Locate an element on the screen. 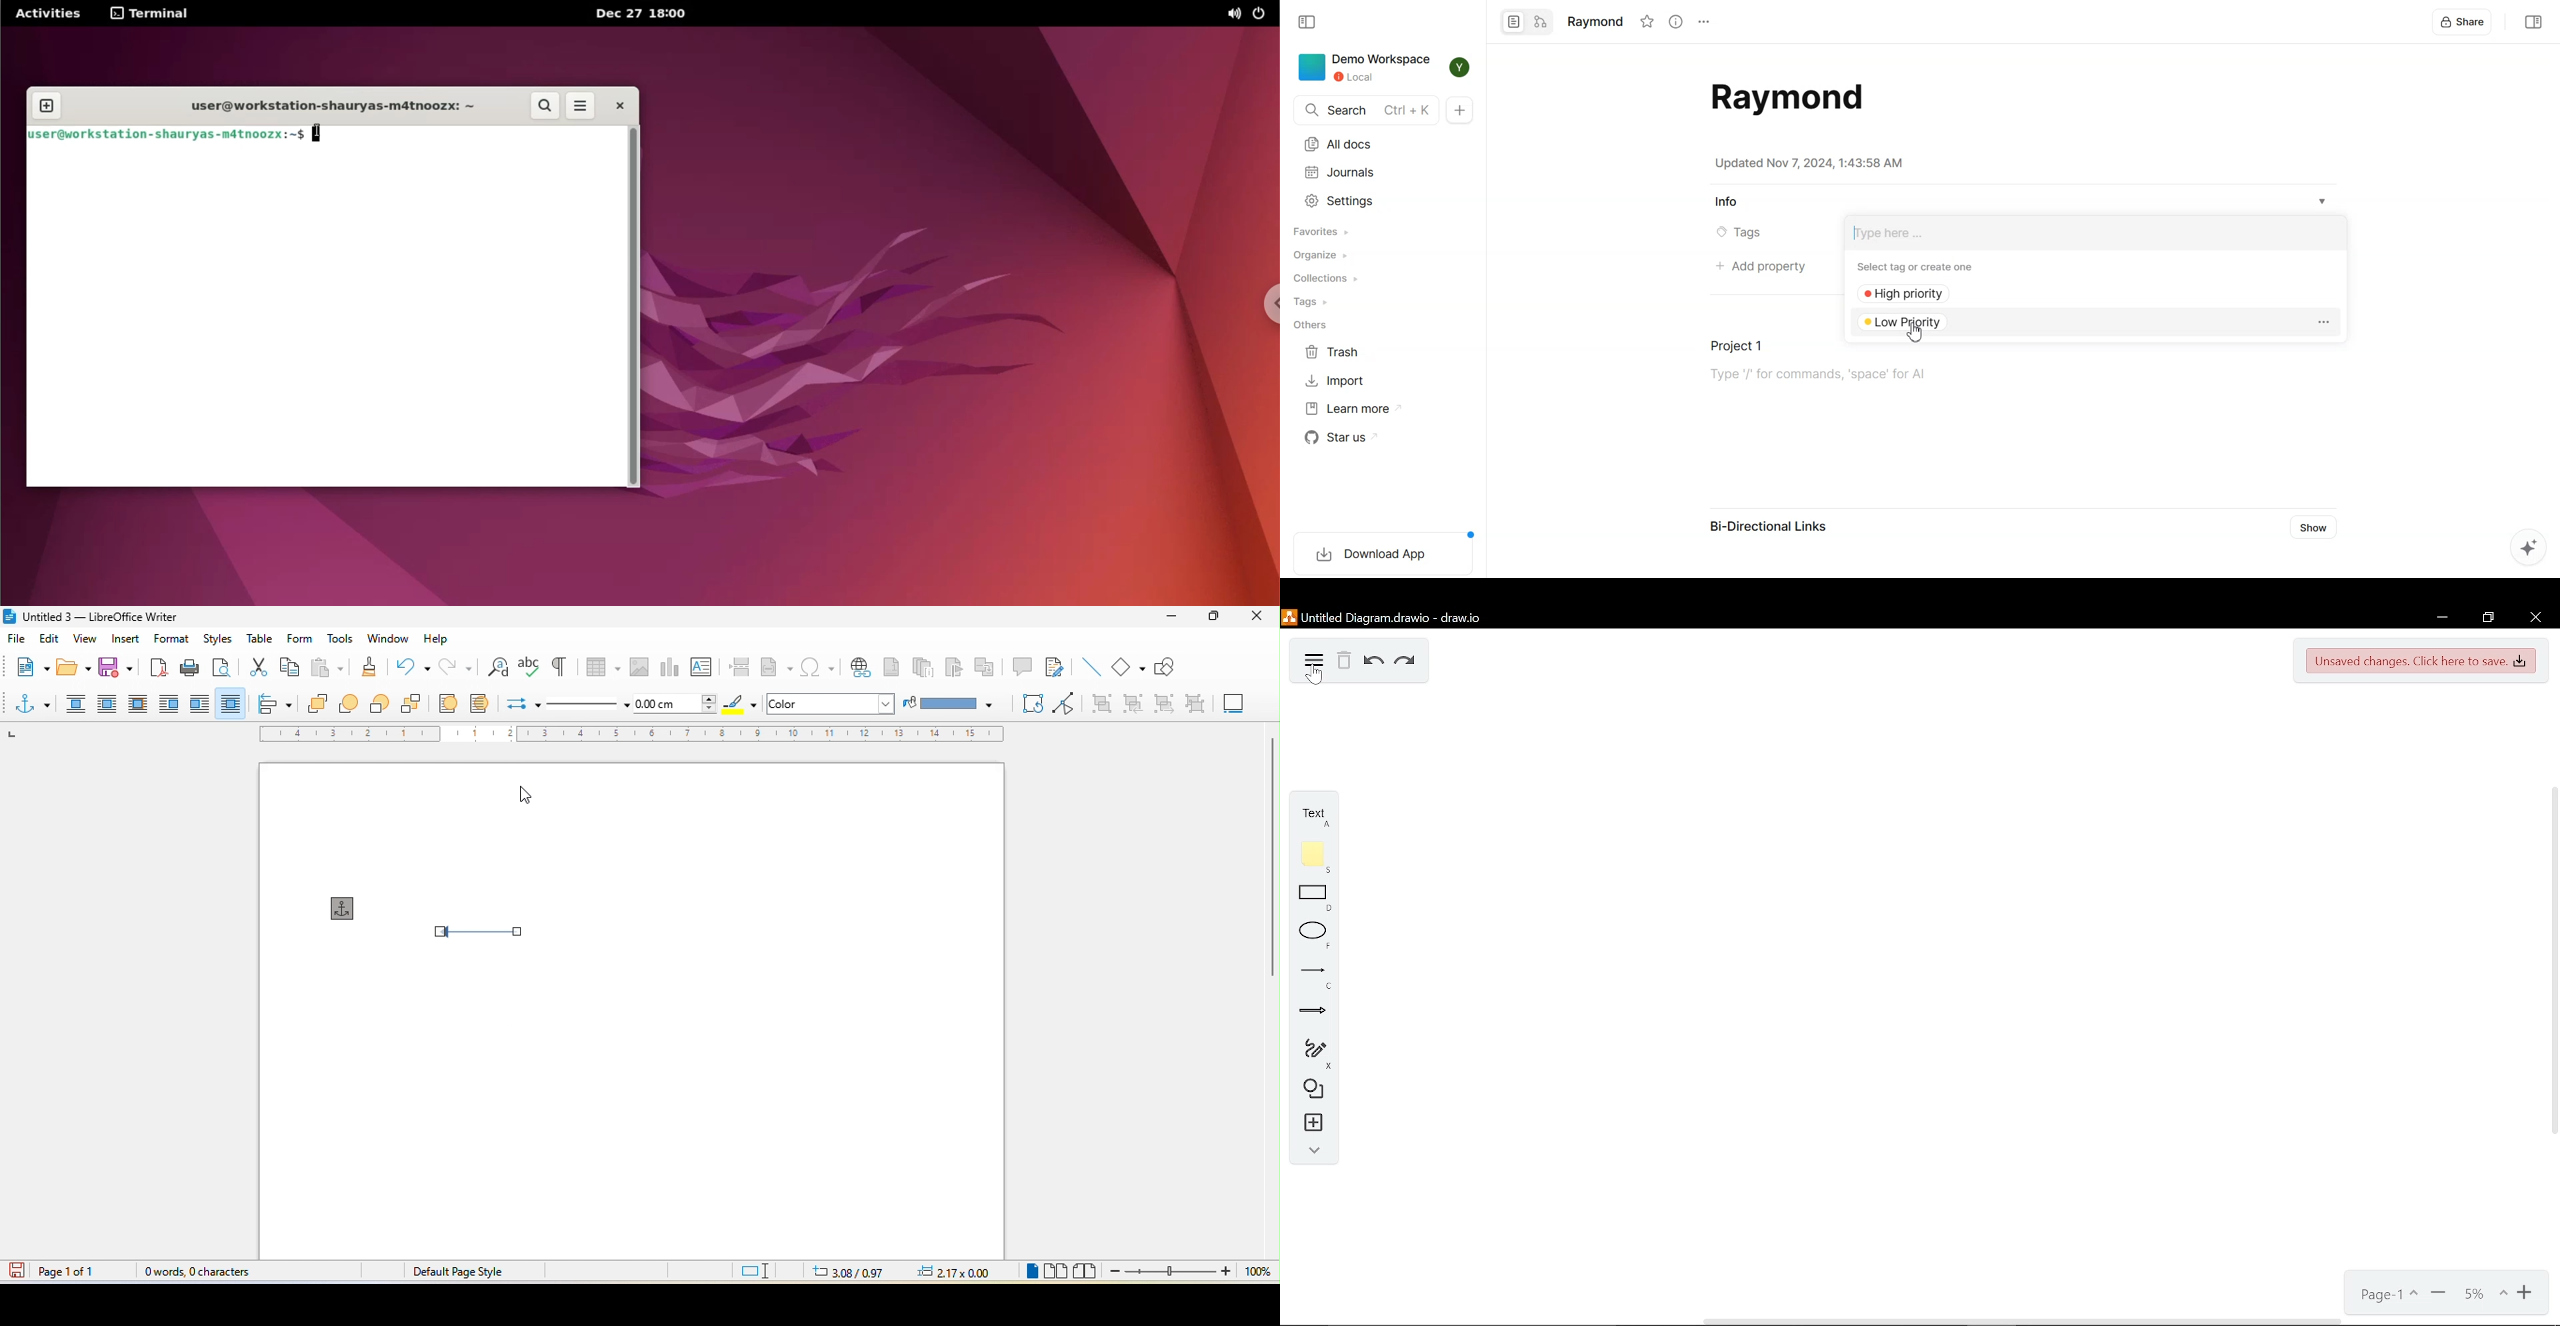 This screenshot has width=2576, height=1344. forward one is located at coordinates (353, 704).